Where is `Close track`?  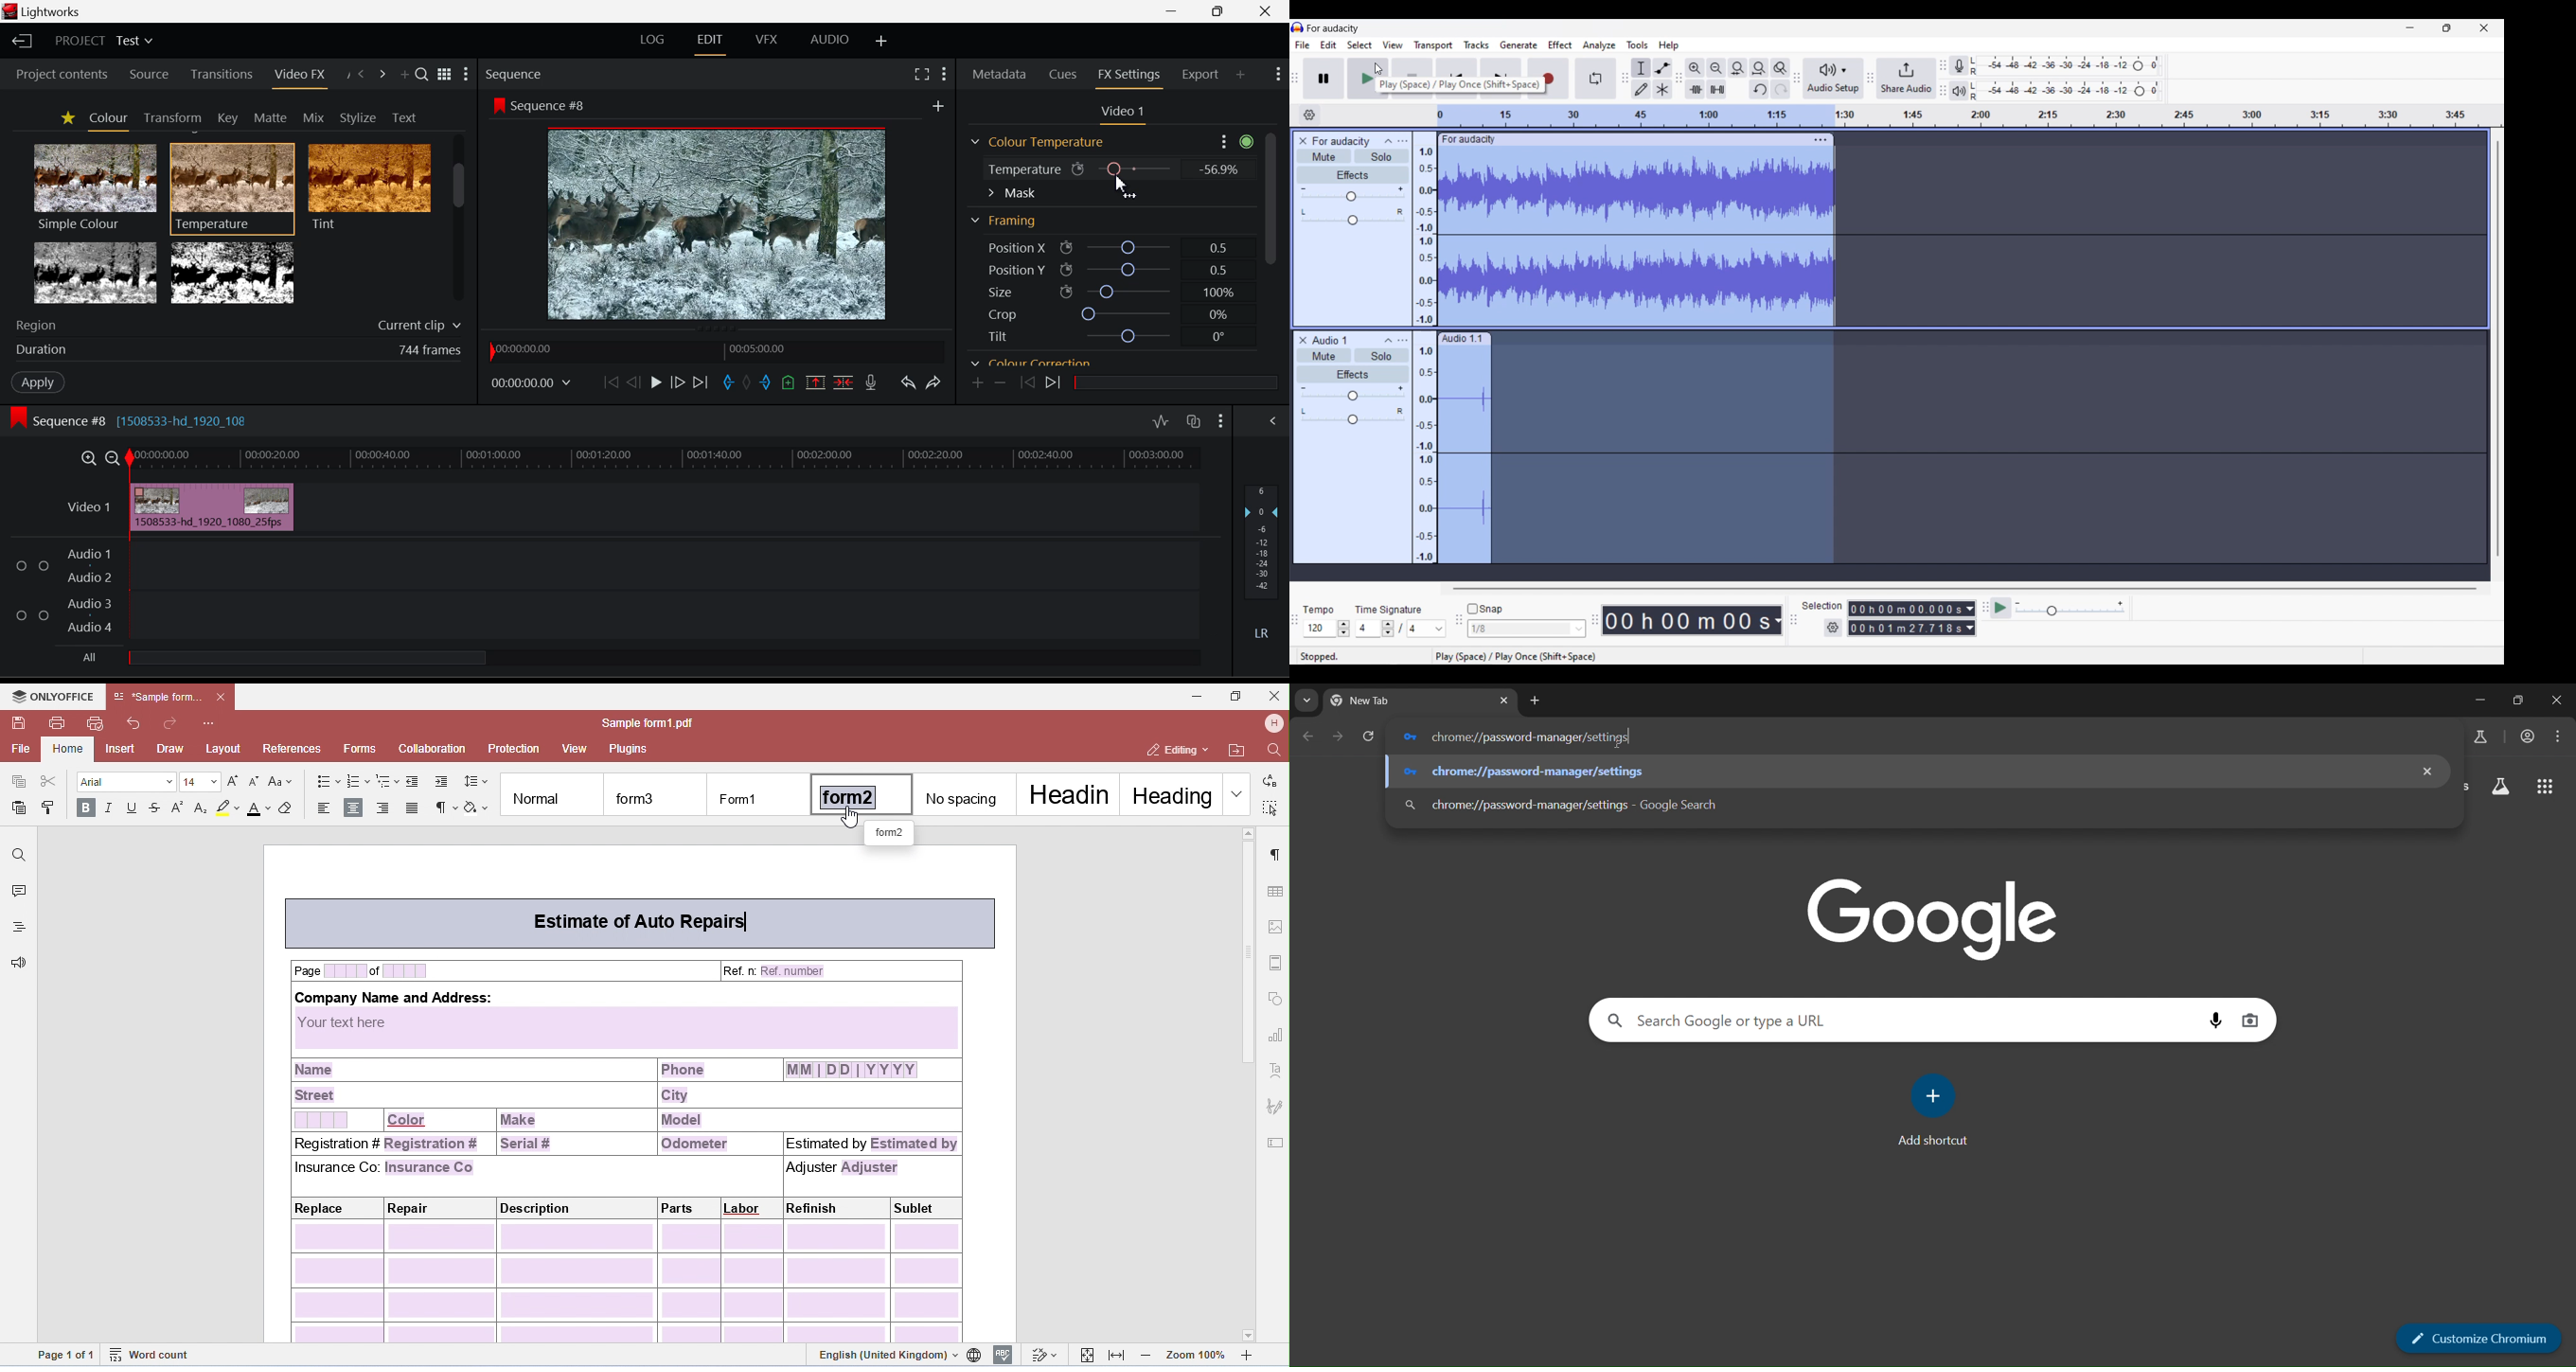 Close track is located at coordinates (1303, 140).